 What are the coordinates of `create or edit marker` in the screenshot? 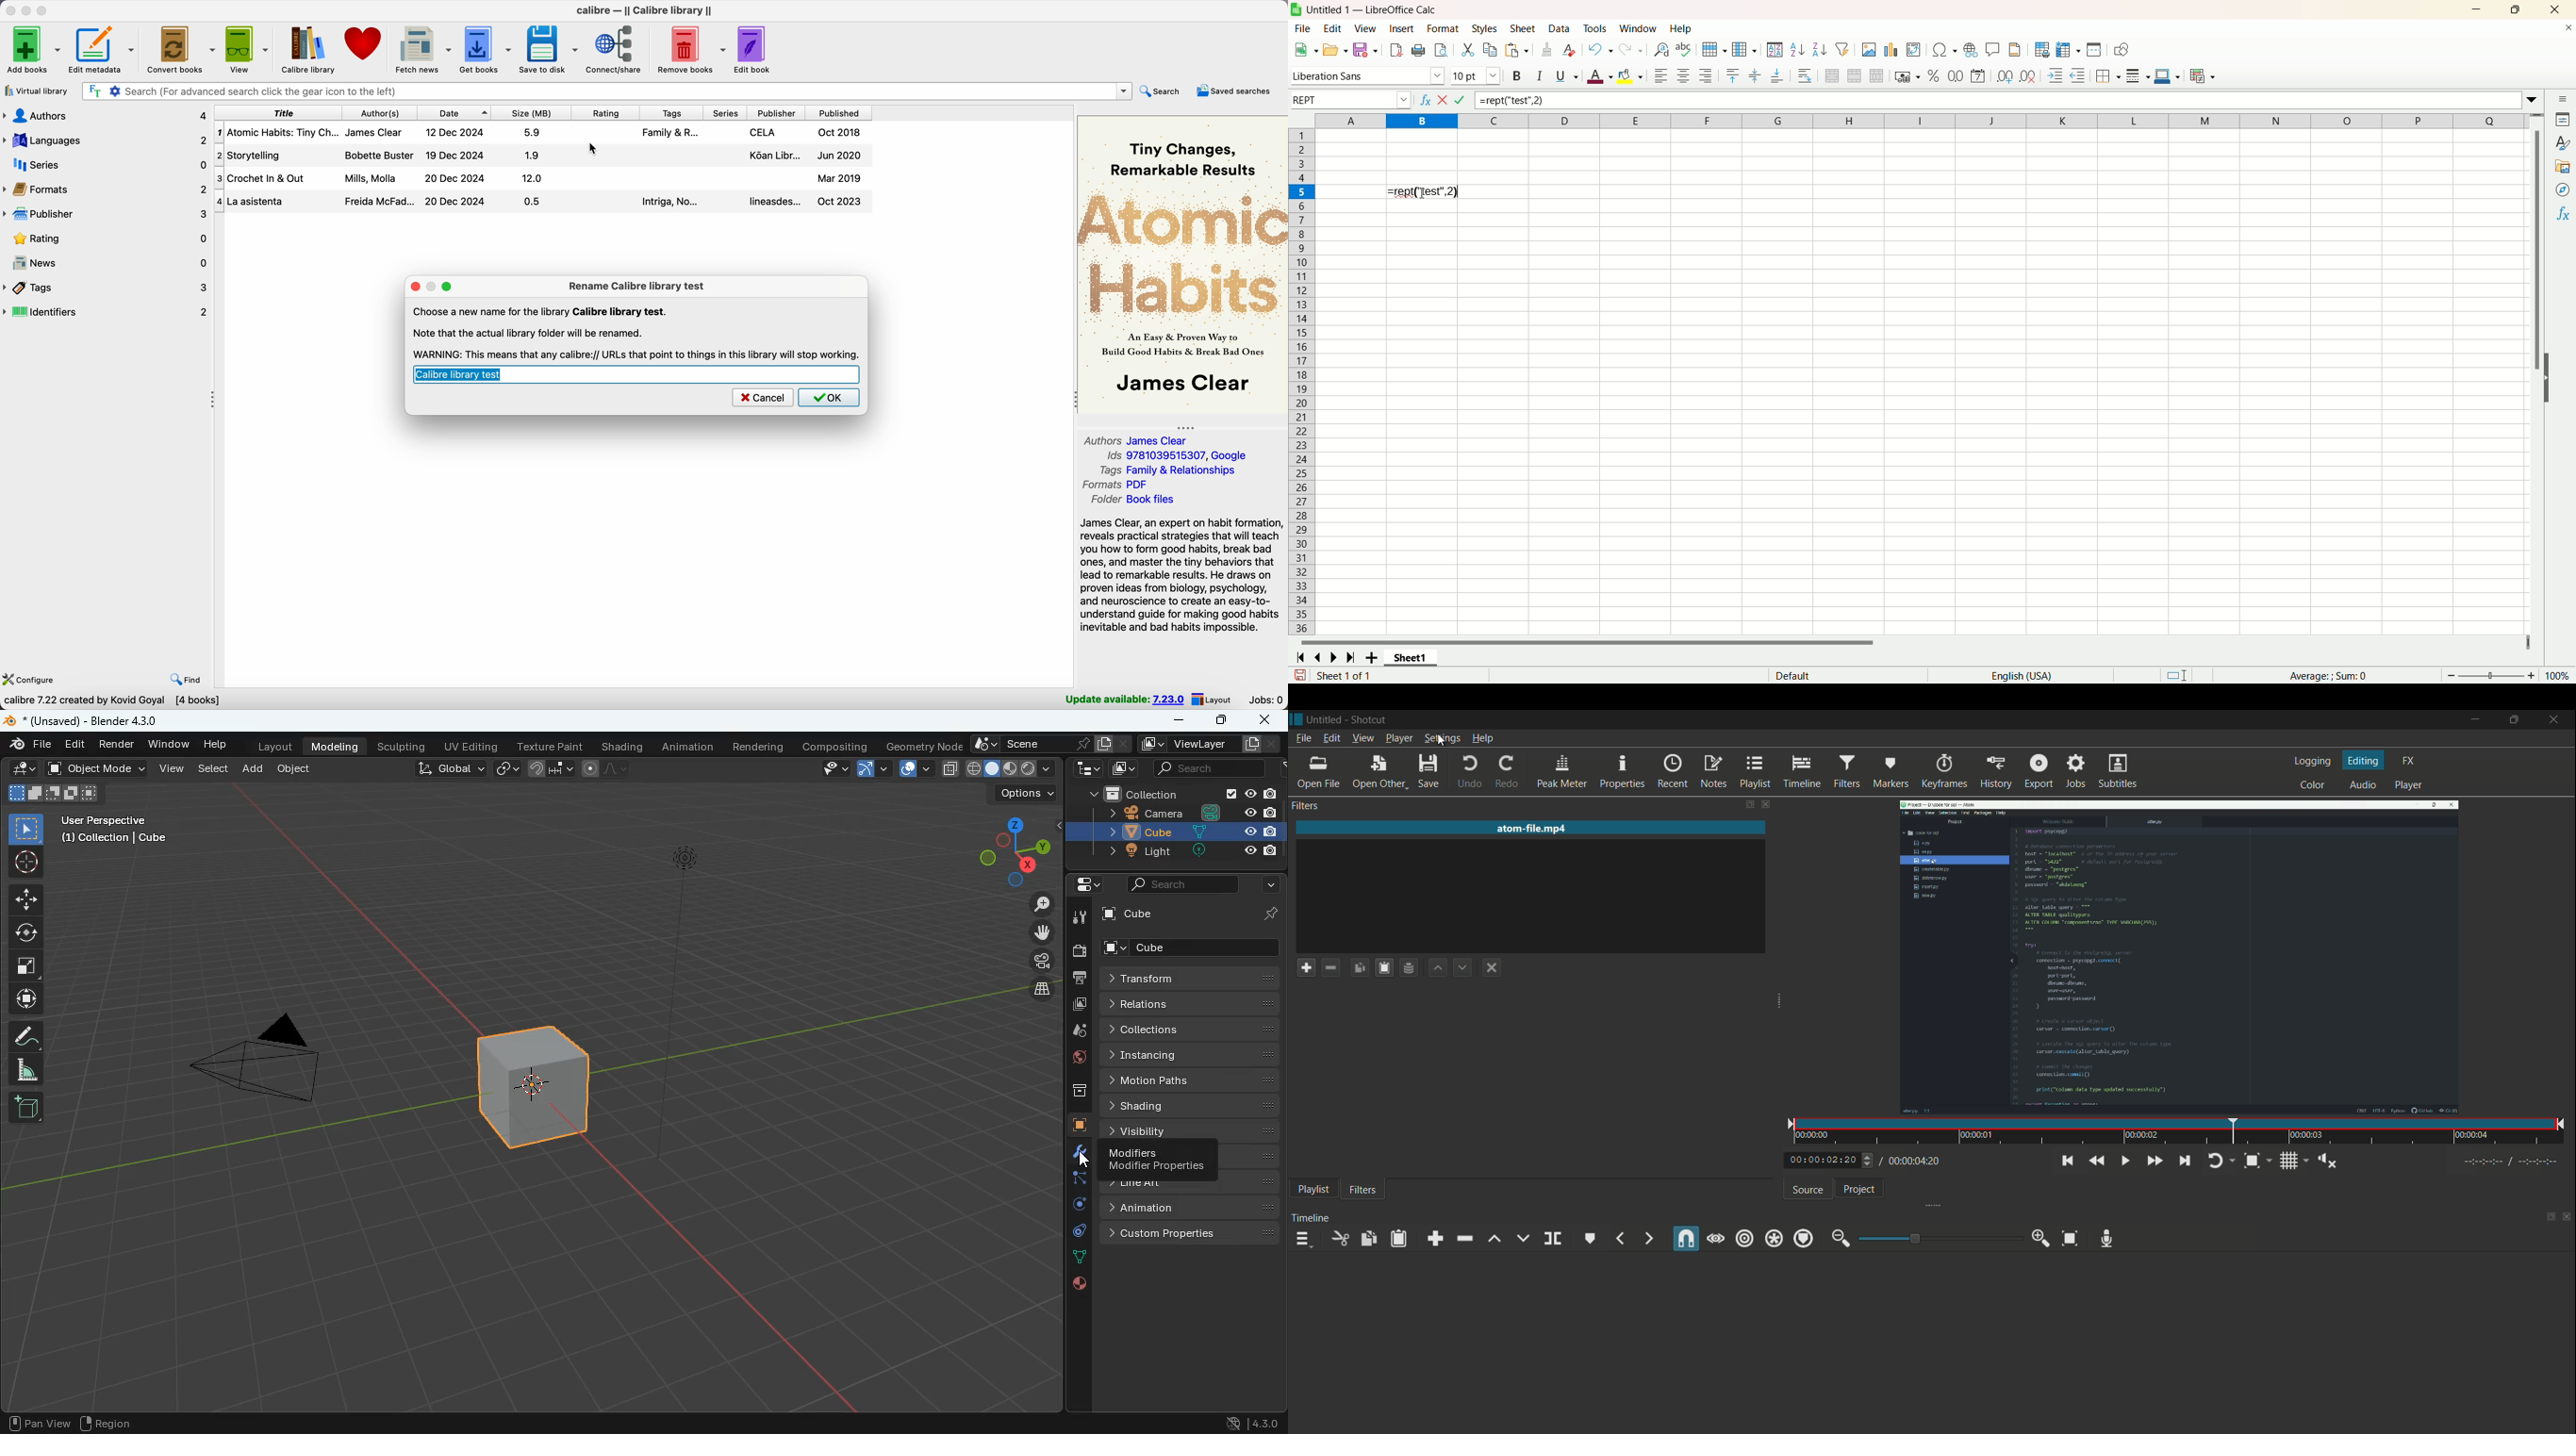 It's located at (1590, 1238).